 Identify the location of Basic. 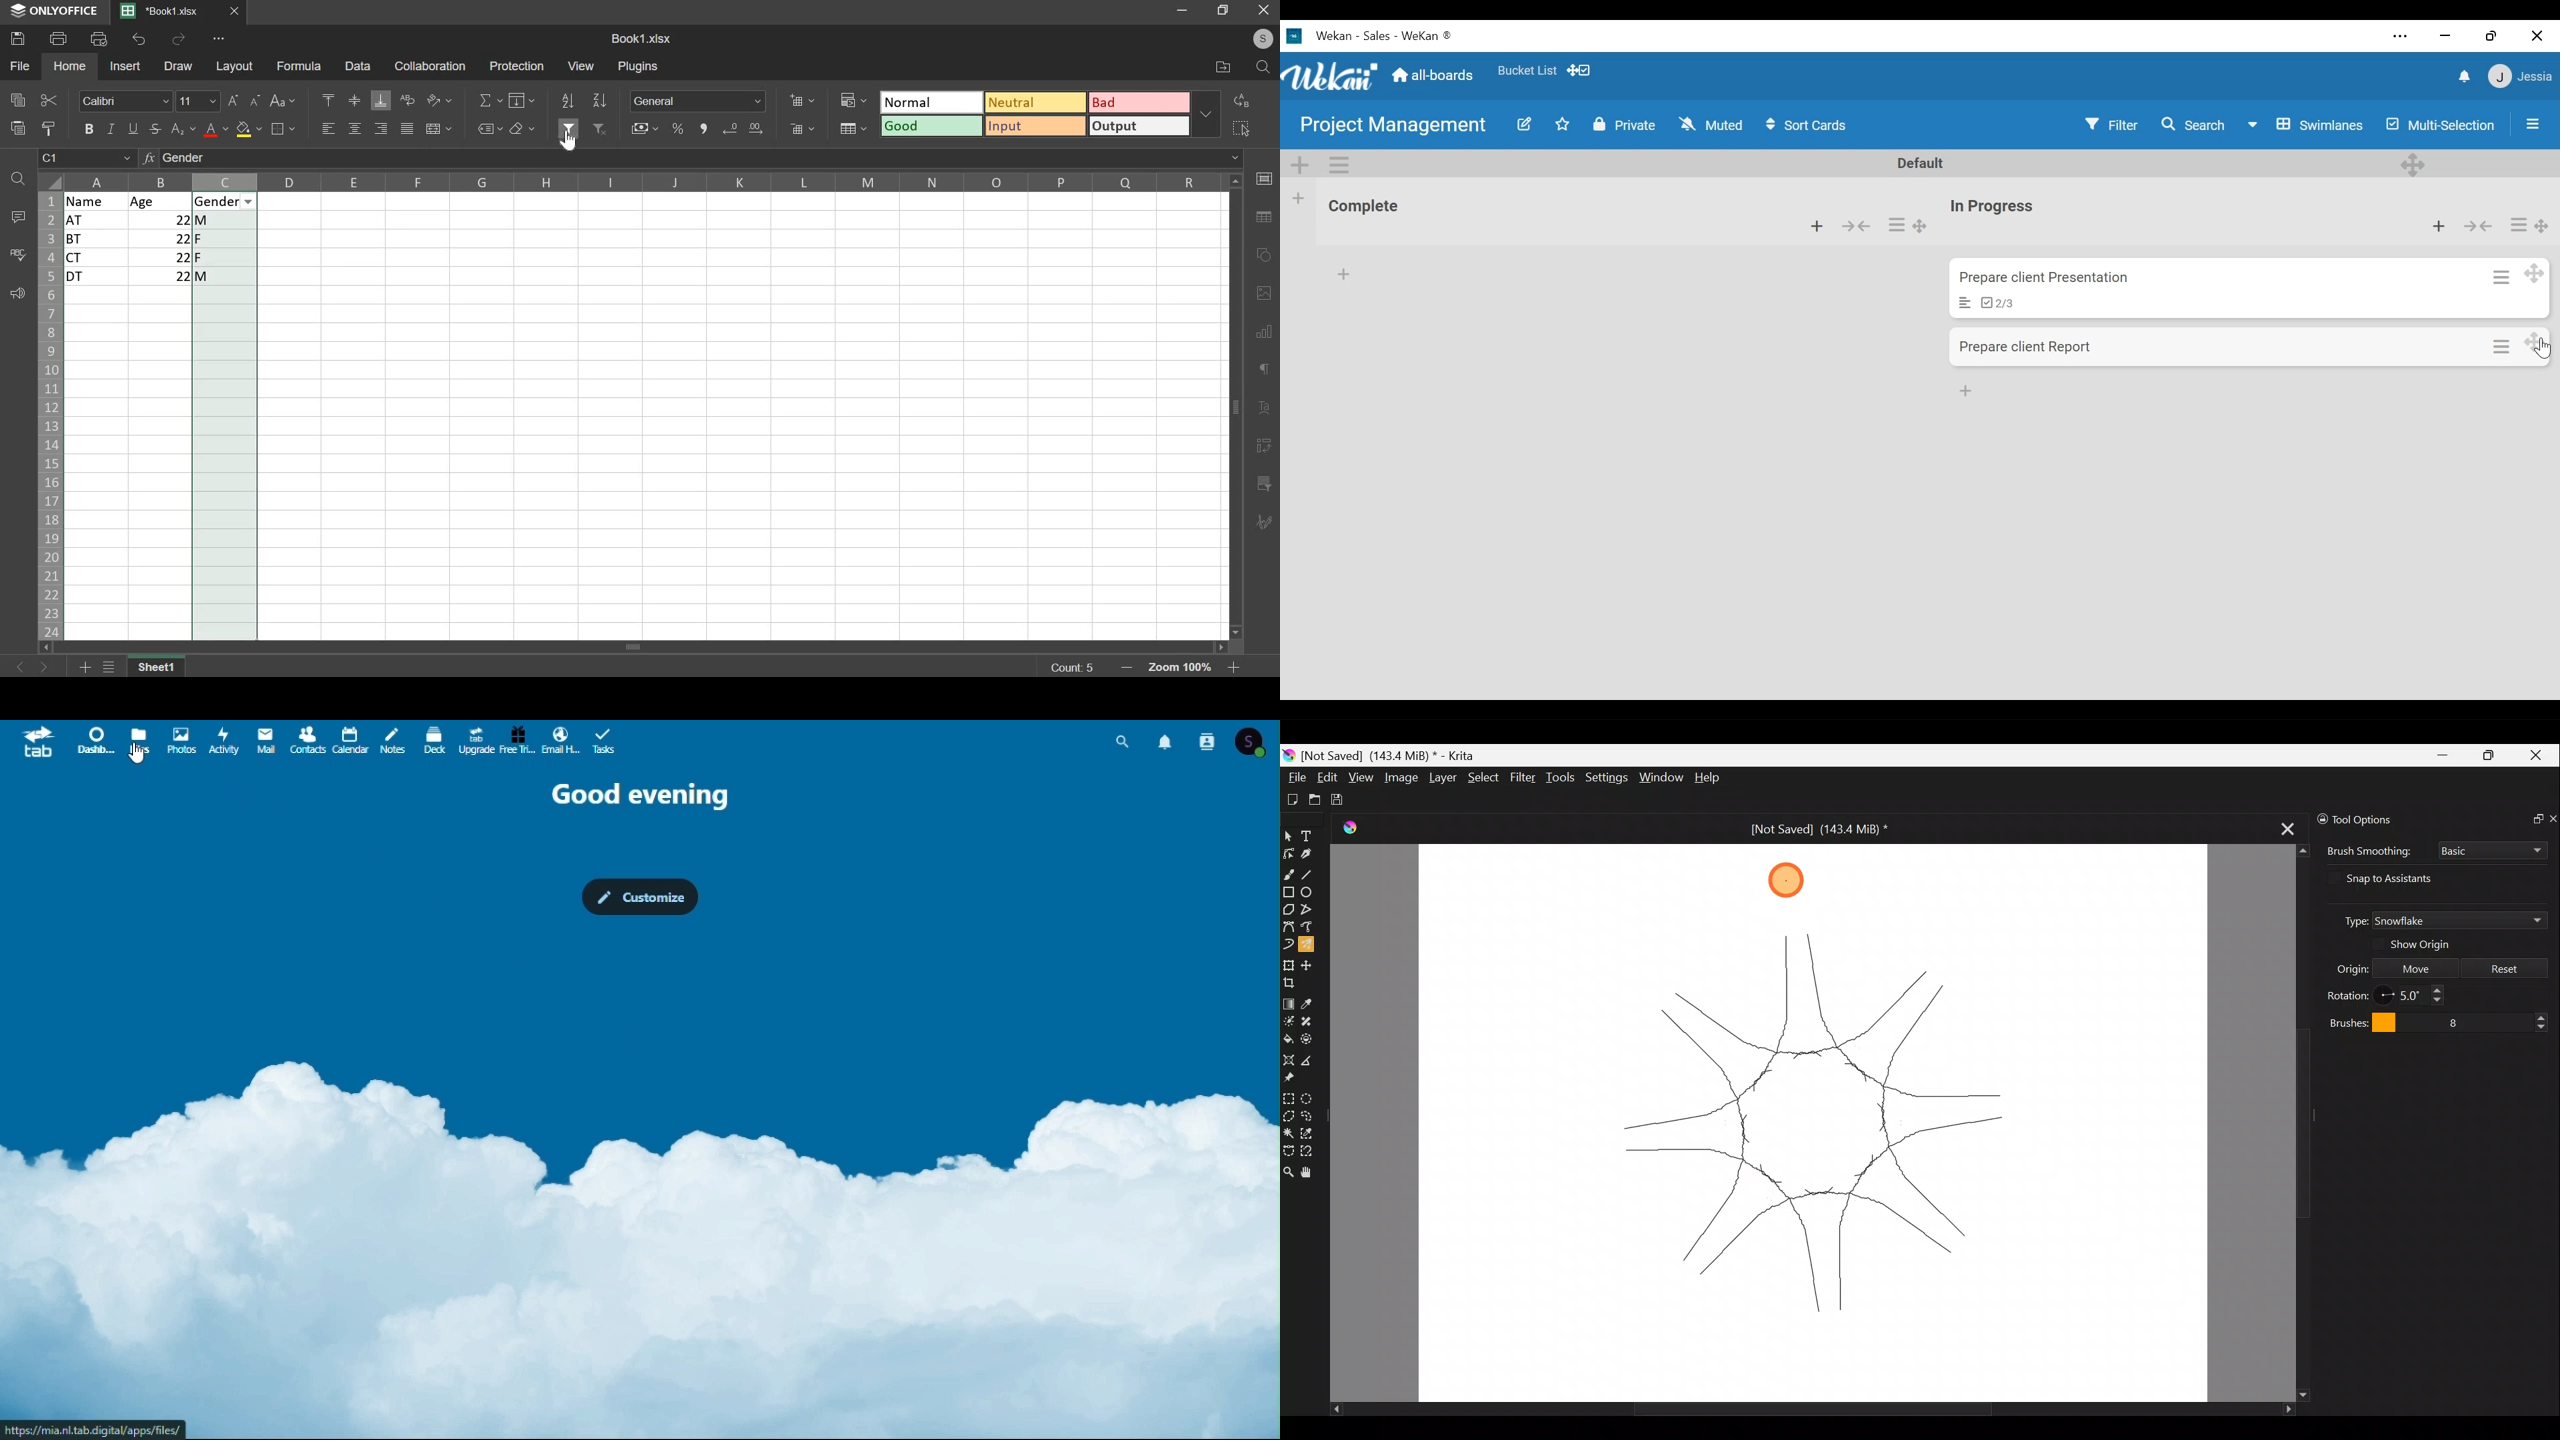
(2493, 851).